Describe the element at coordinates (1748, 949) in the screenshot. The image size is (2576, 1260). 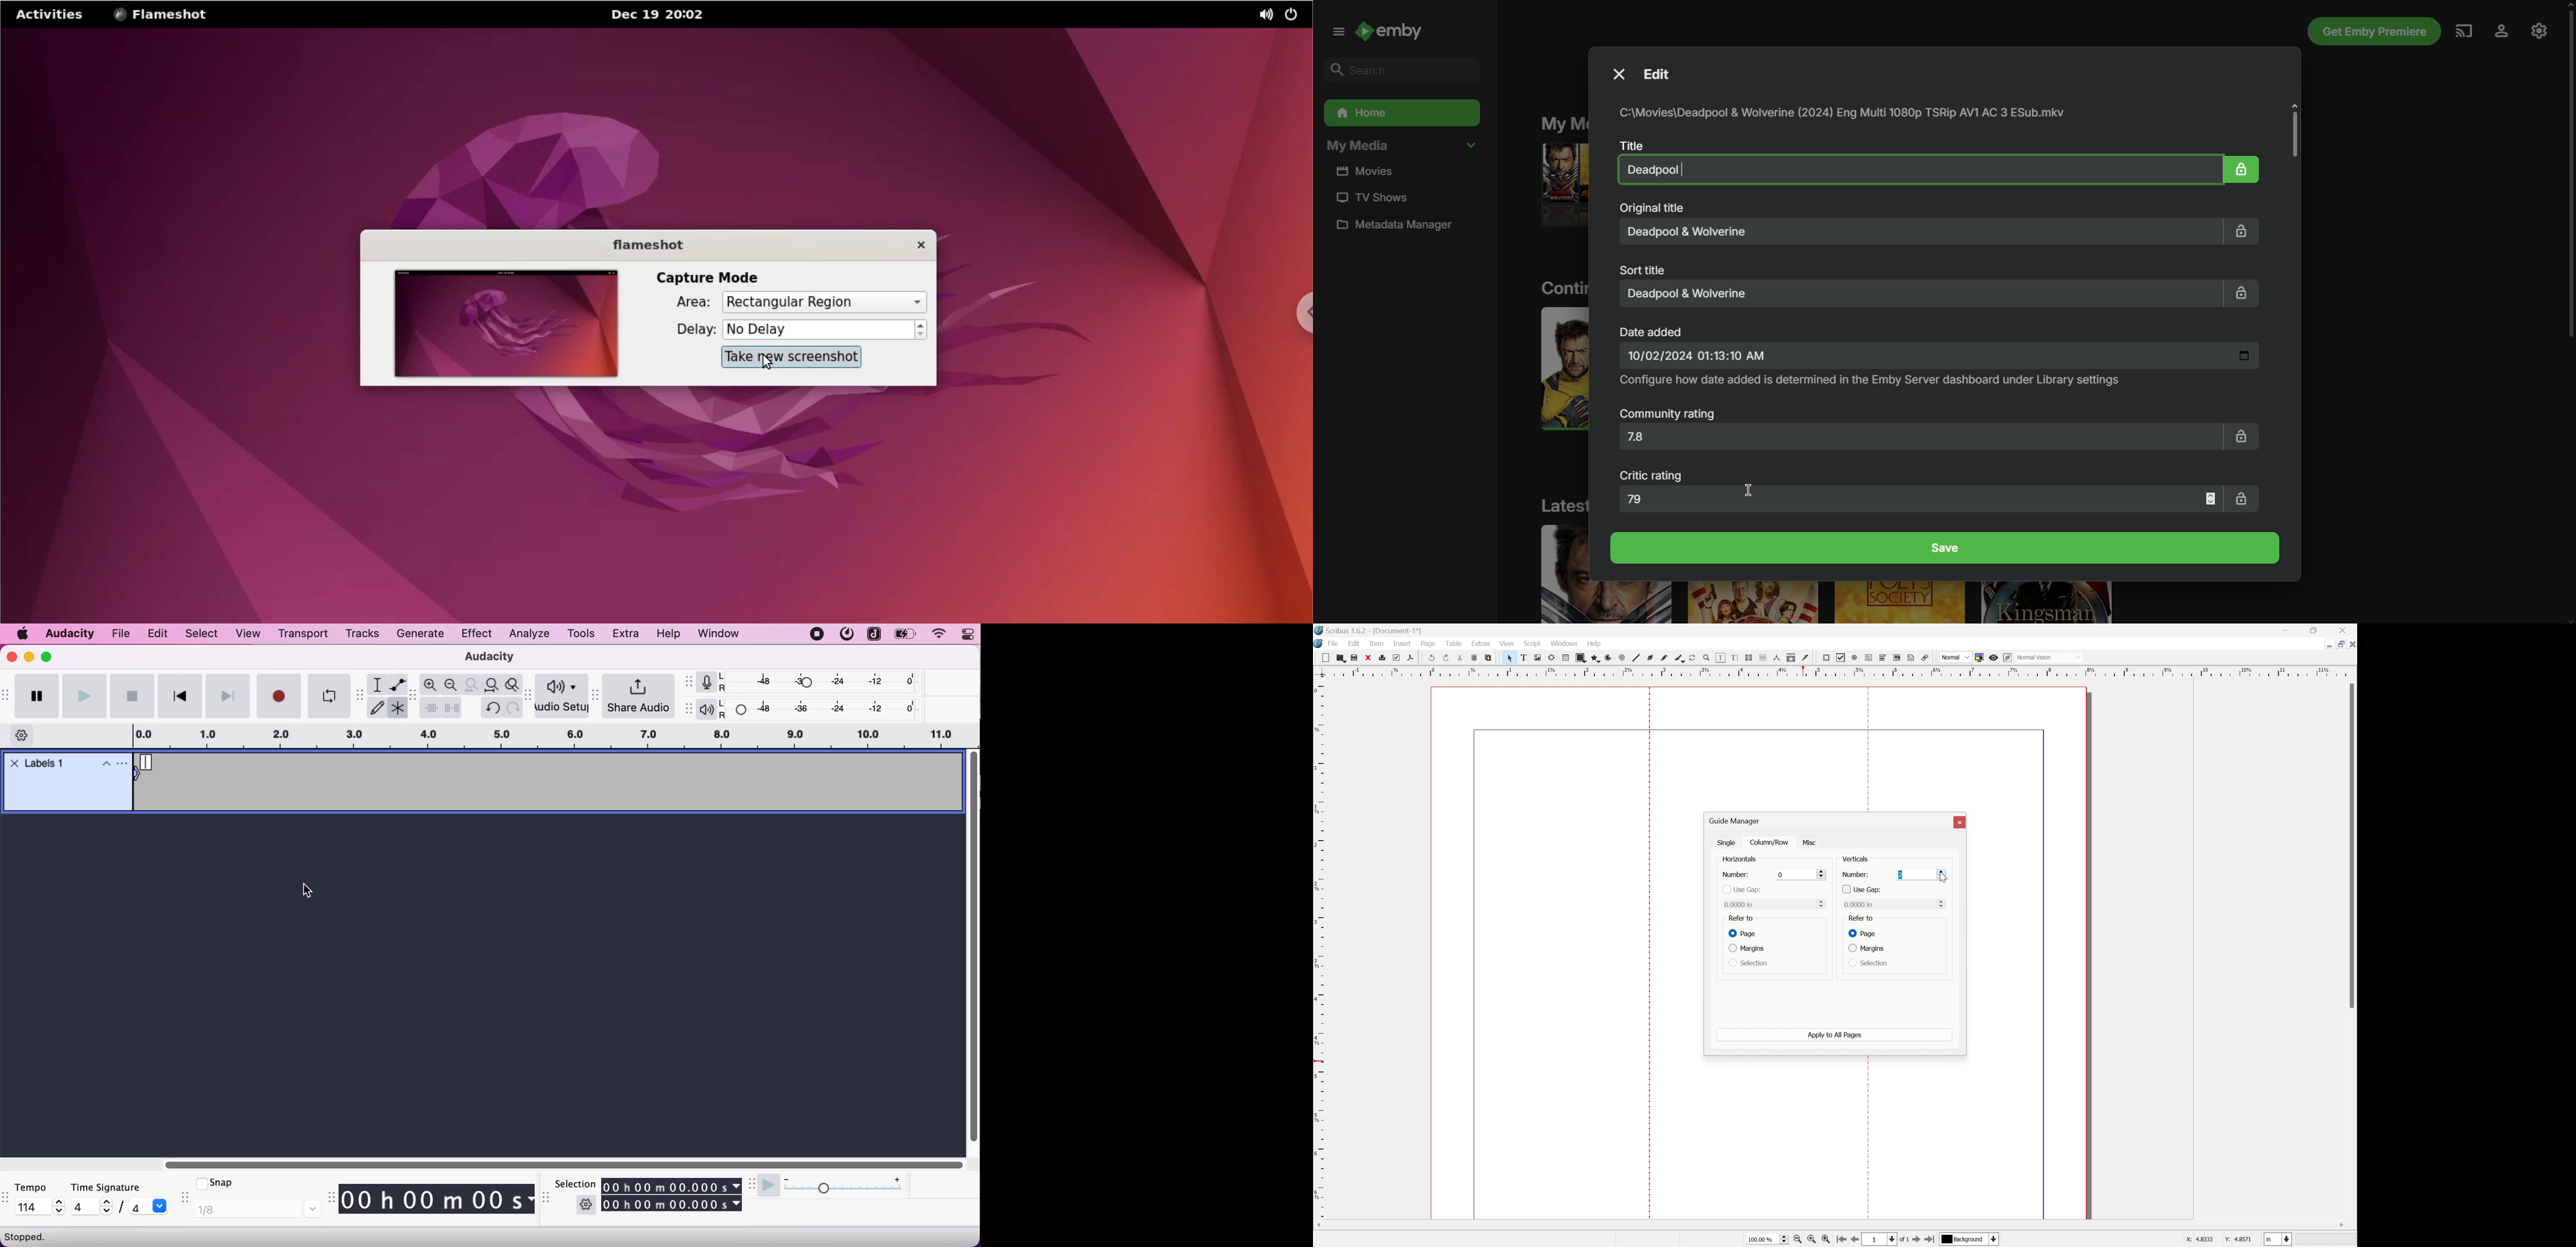
I see `margins` at that location.